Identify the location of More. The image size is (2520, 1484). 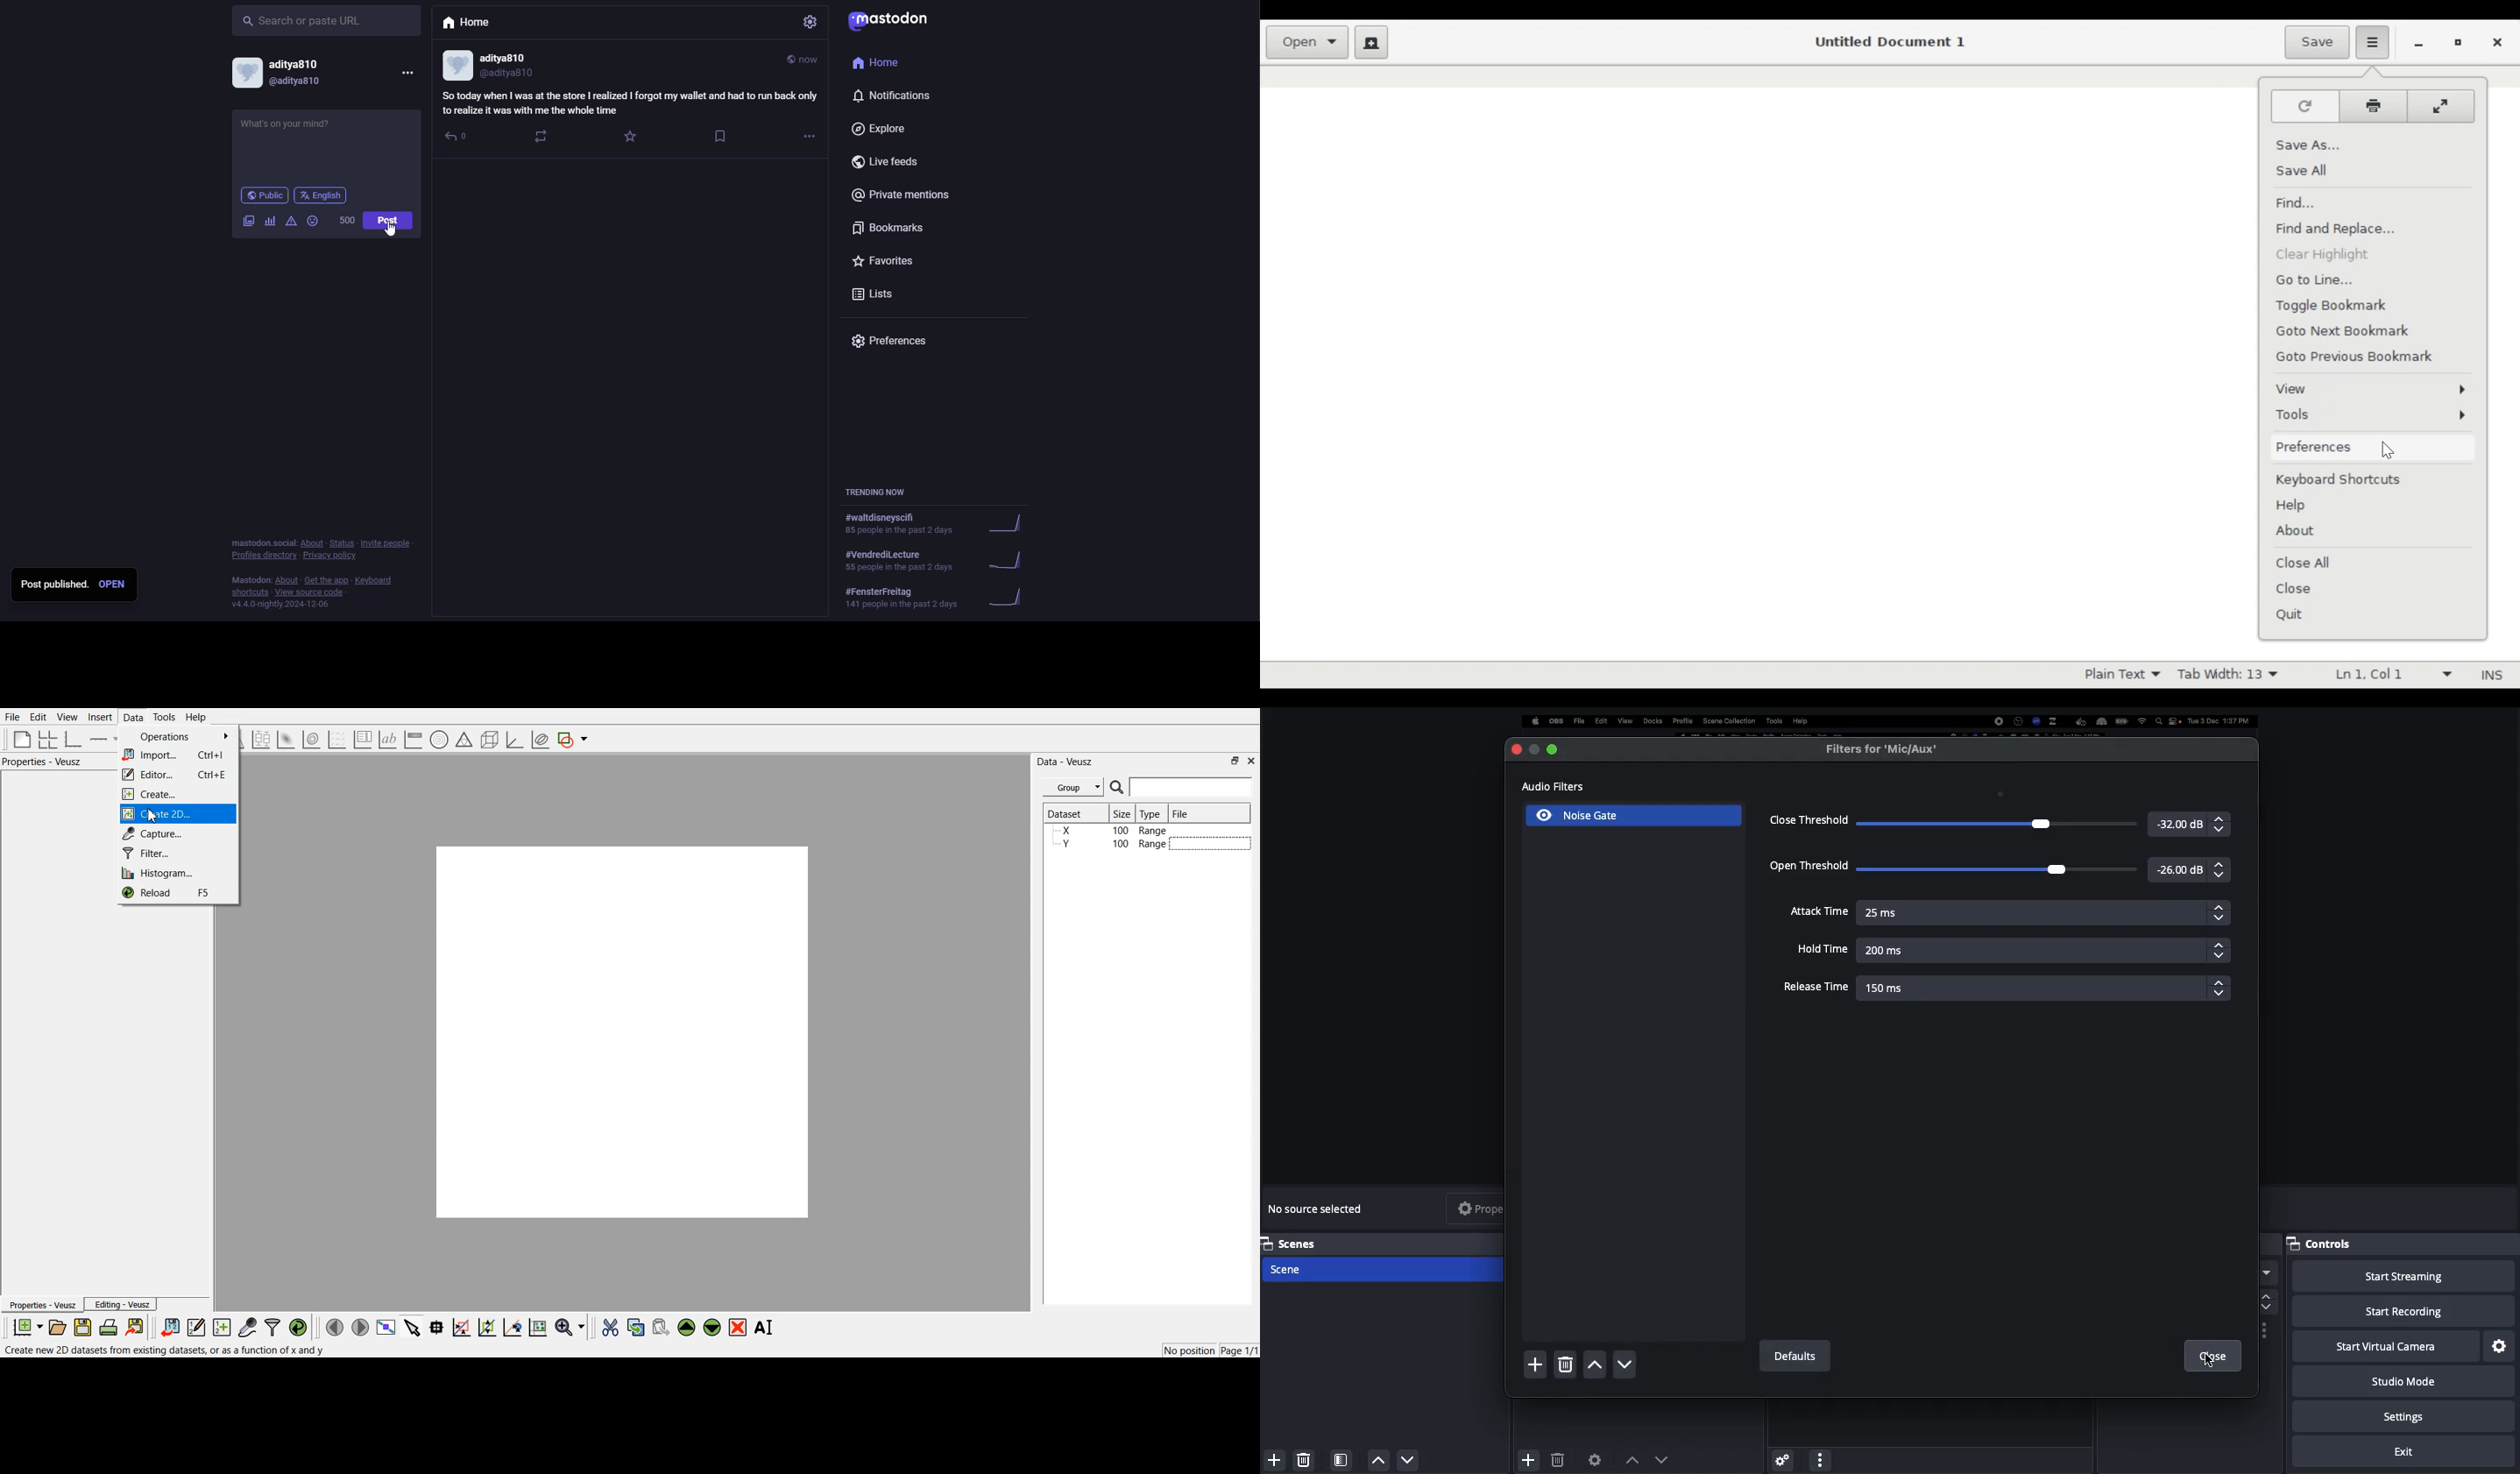
(1819, 1458).